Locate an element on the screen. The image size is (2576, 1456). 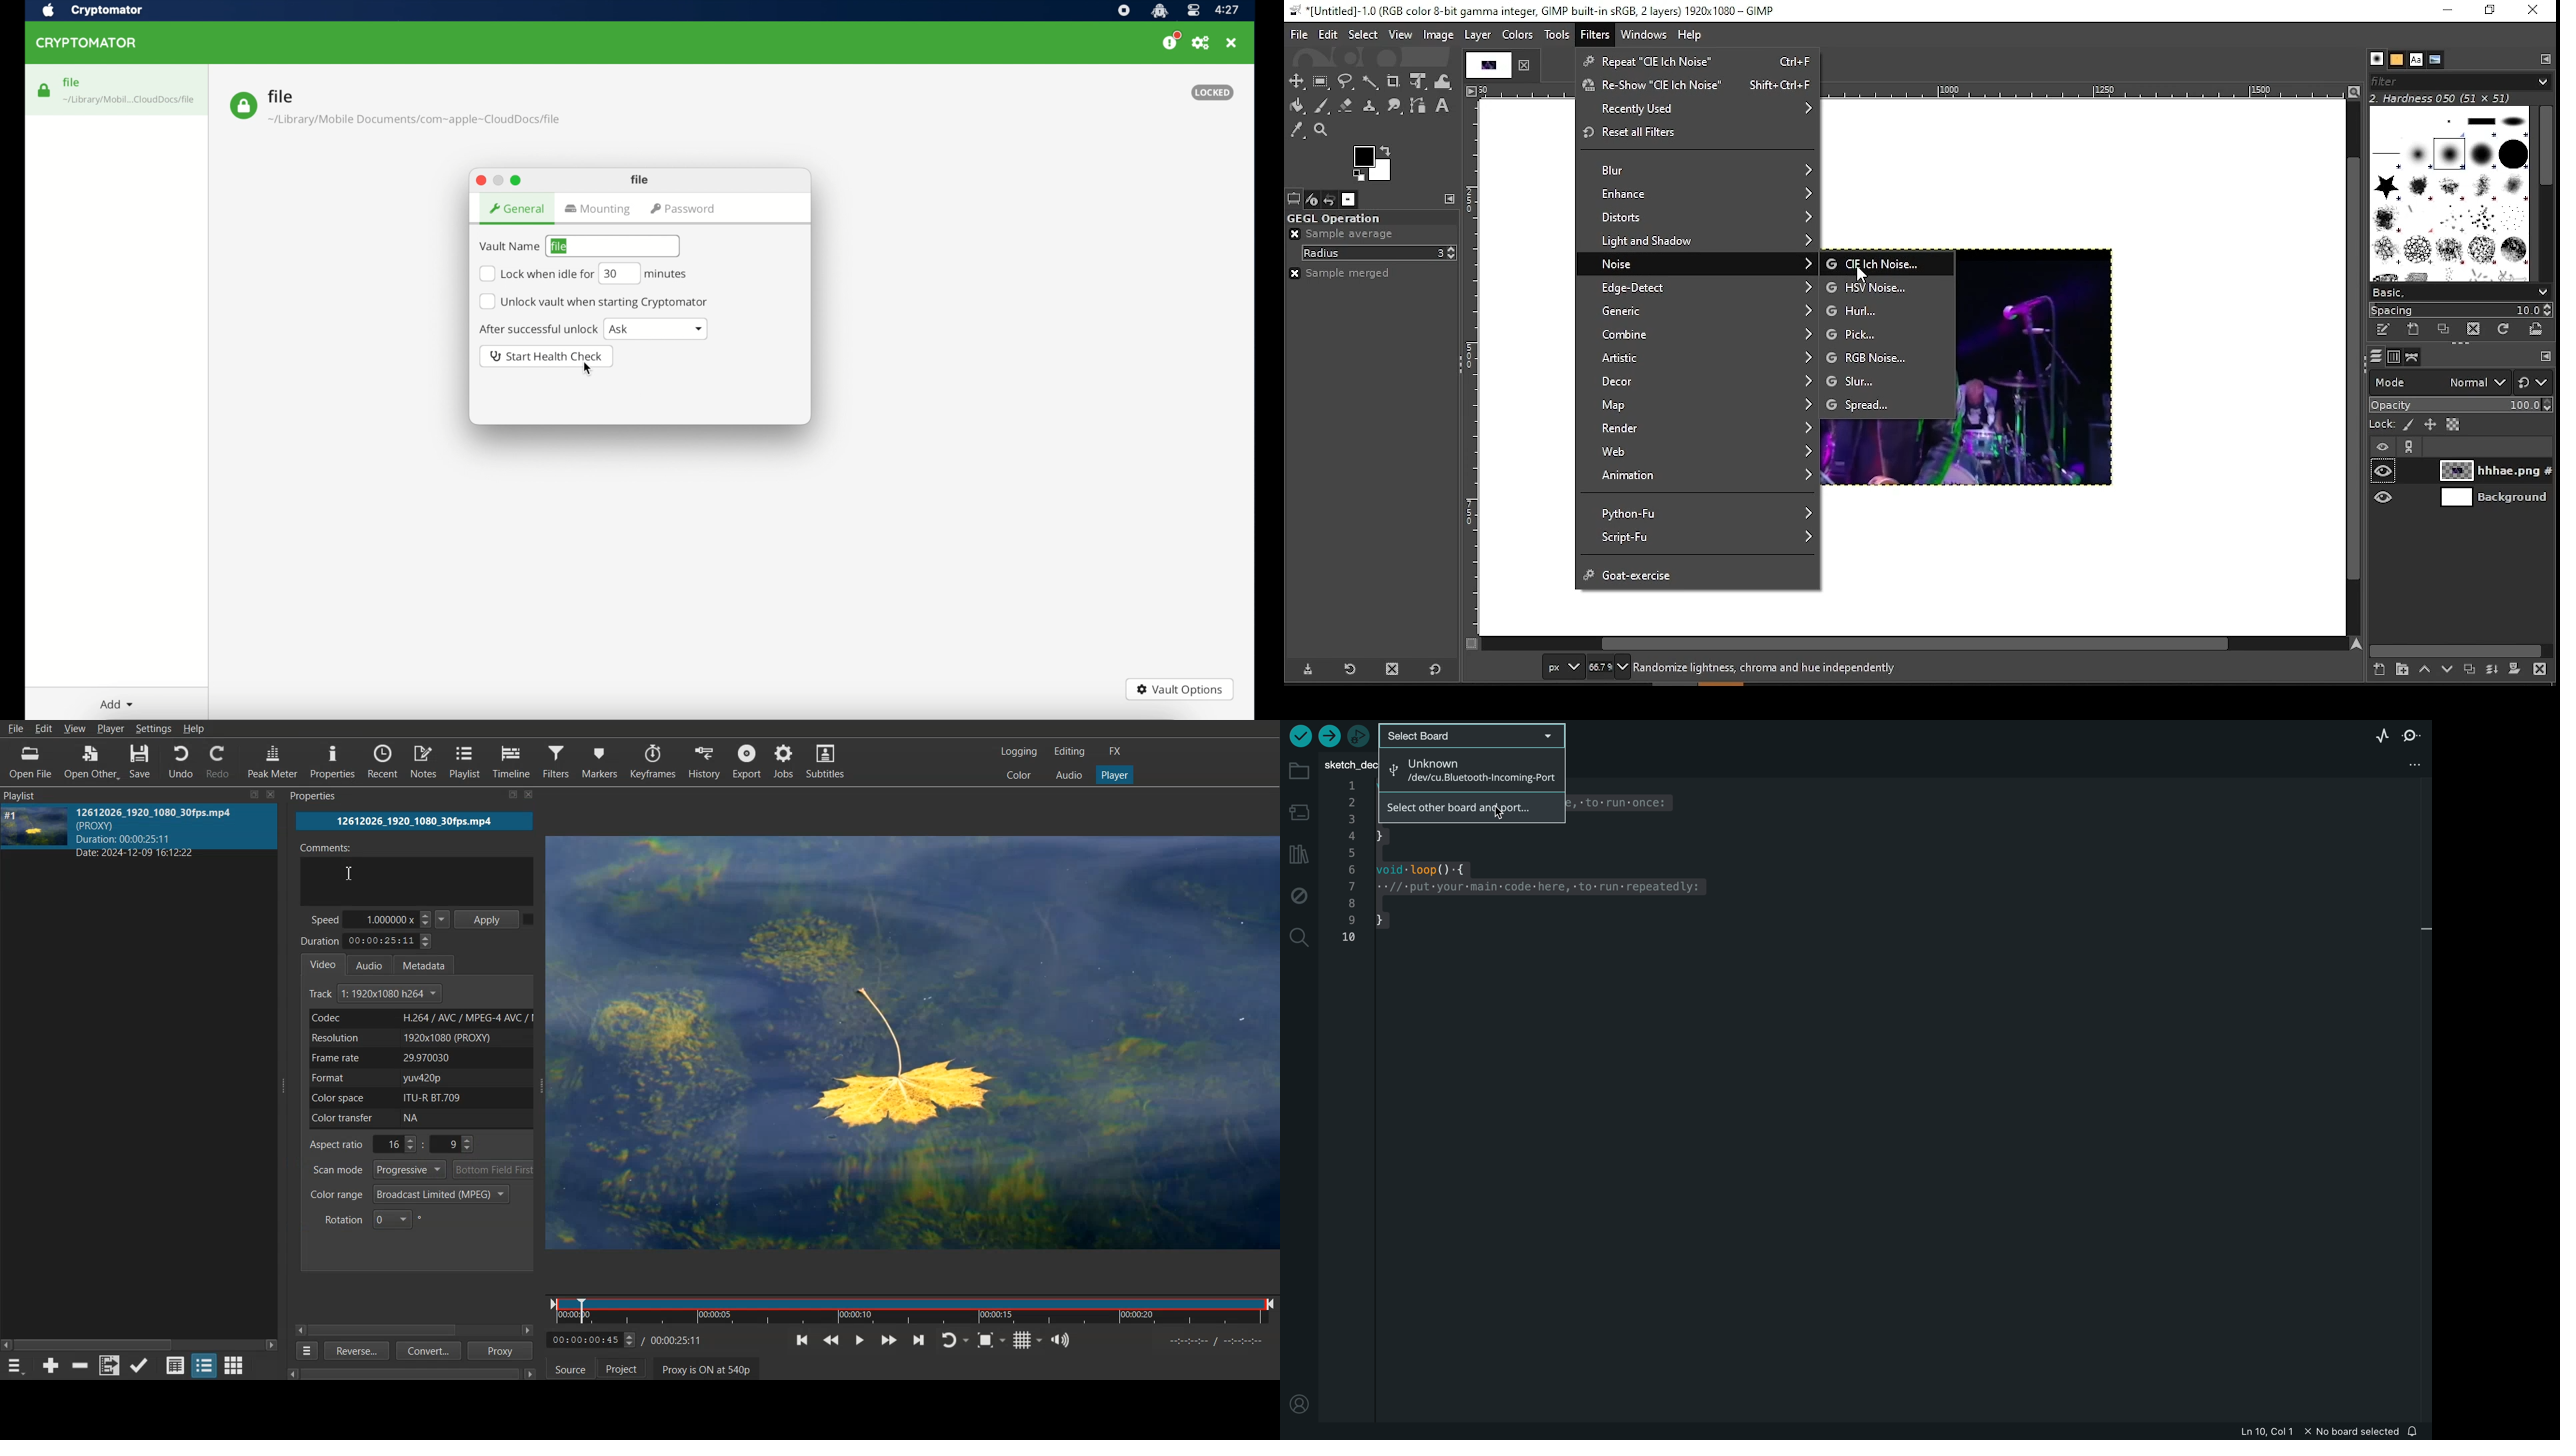
switch to other mode groups is located at coordinates (2534, 381).